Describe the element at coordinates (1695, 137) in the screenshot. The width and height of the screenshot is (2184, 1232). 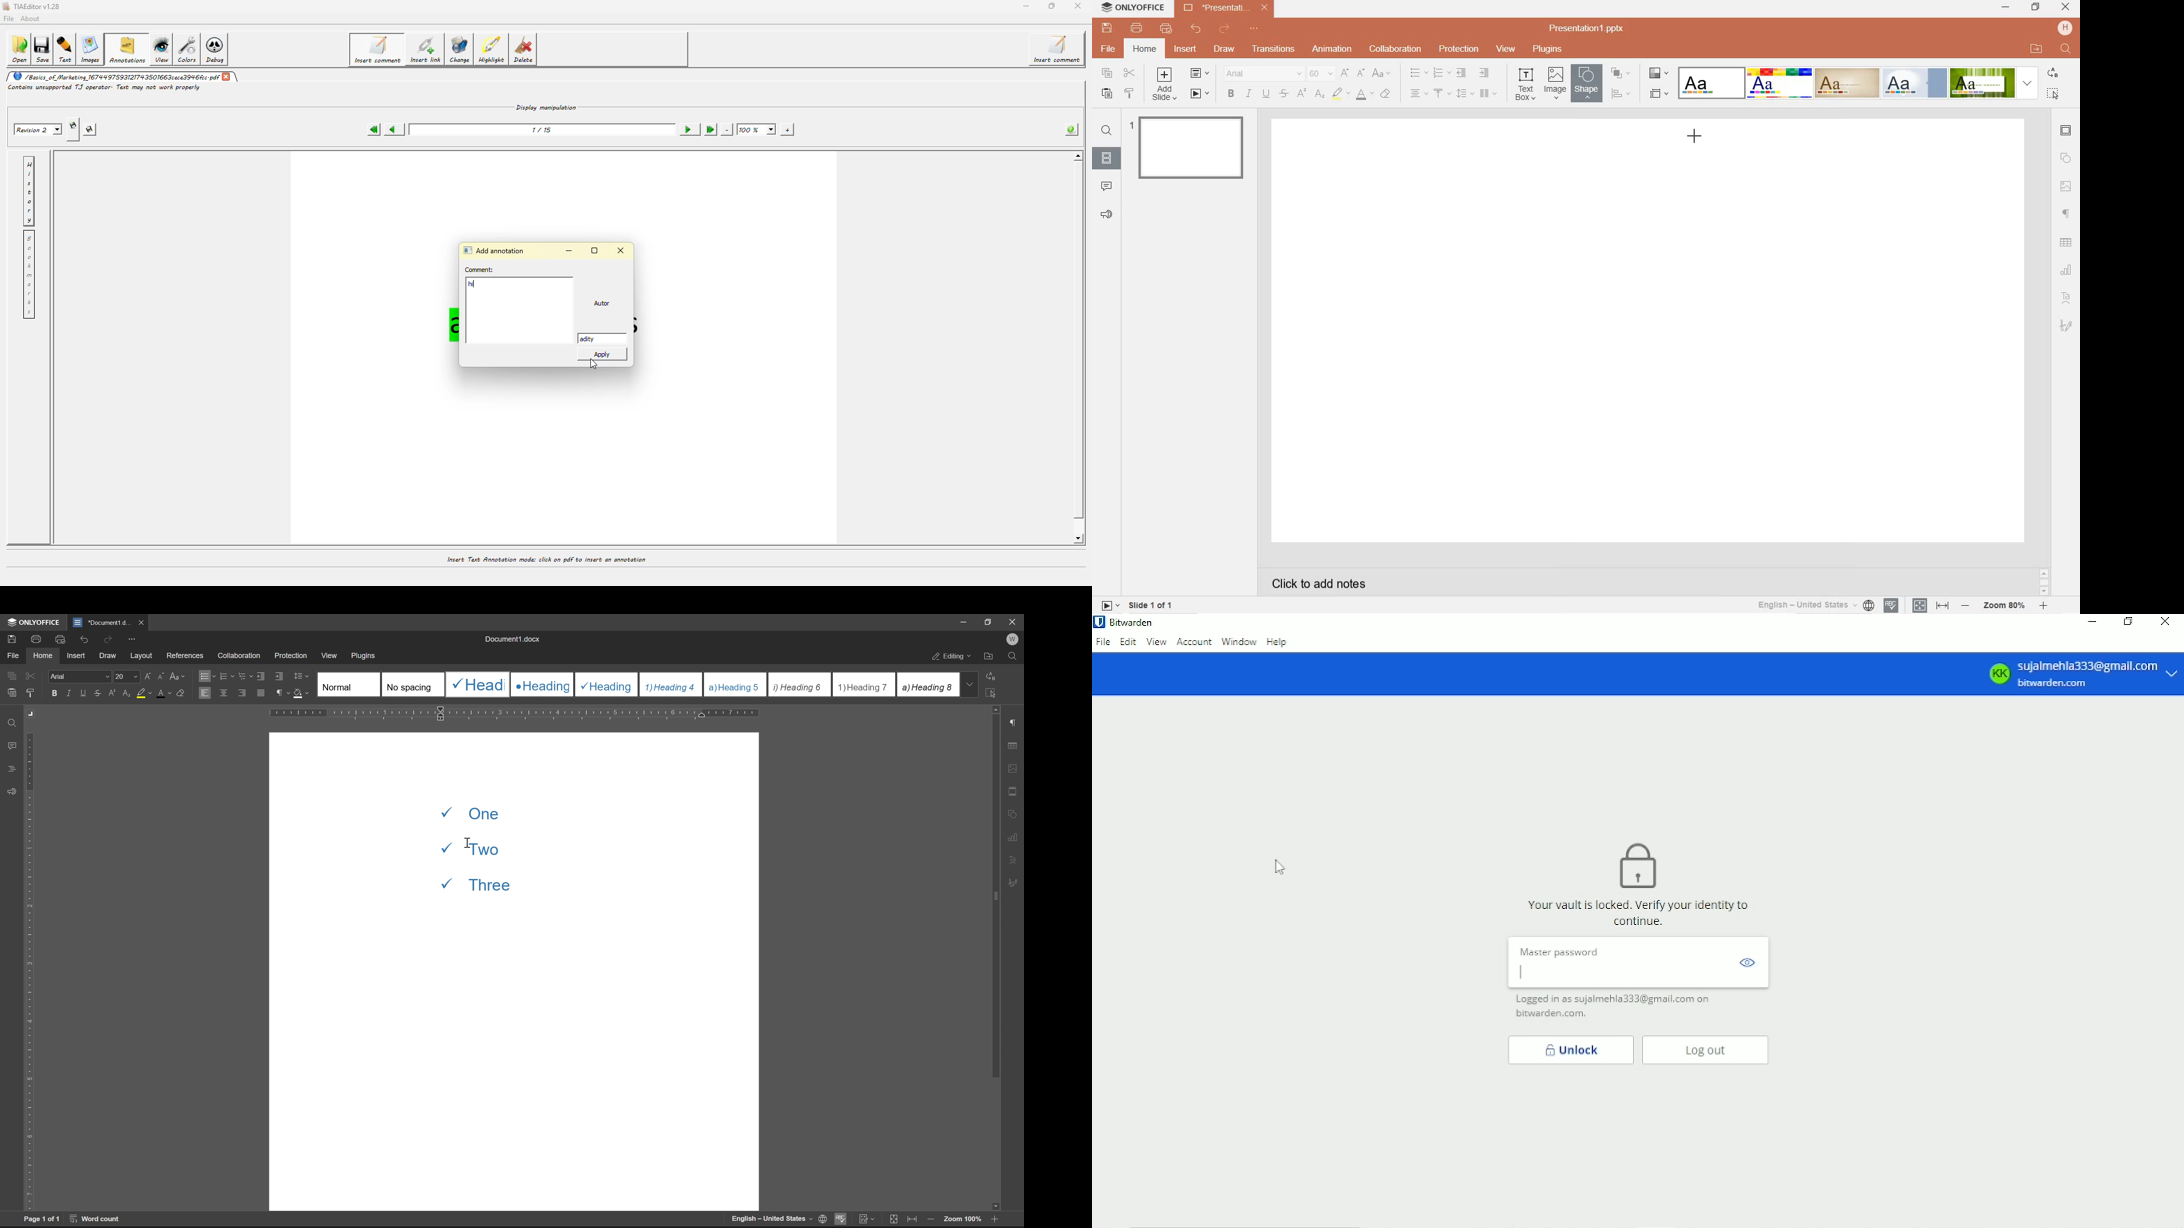
I see `cursor` at that location.